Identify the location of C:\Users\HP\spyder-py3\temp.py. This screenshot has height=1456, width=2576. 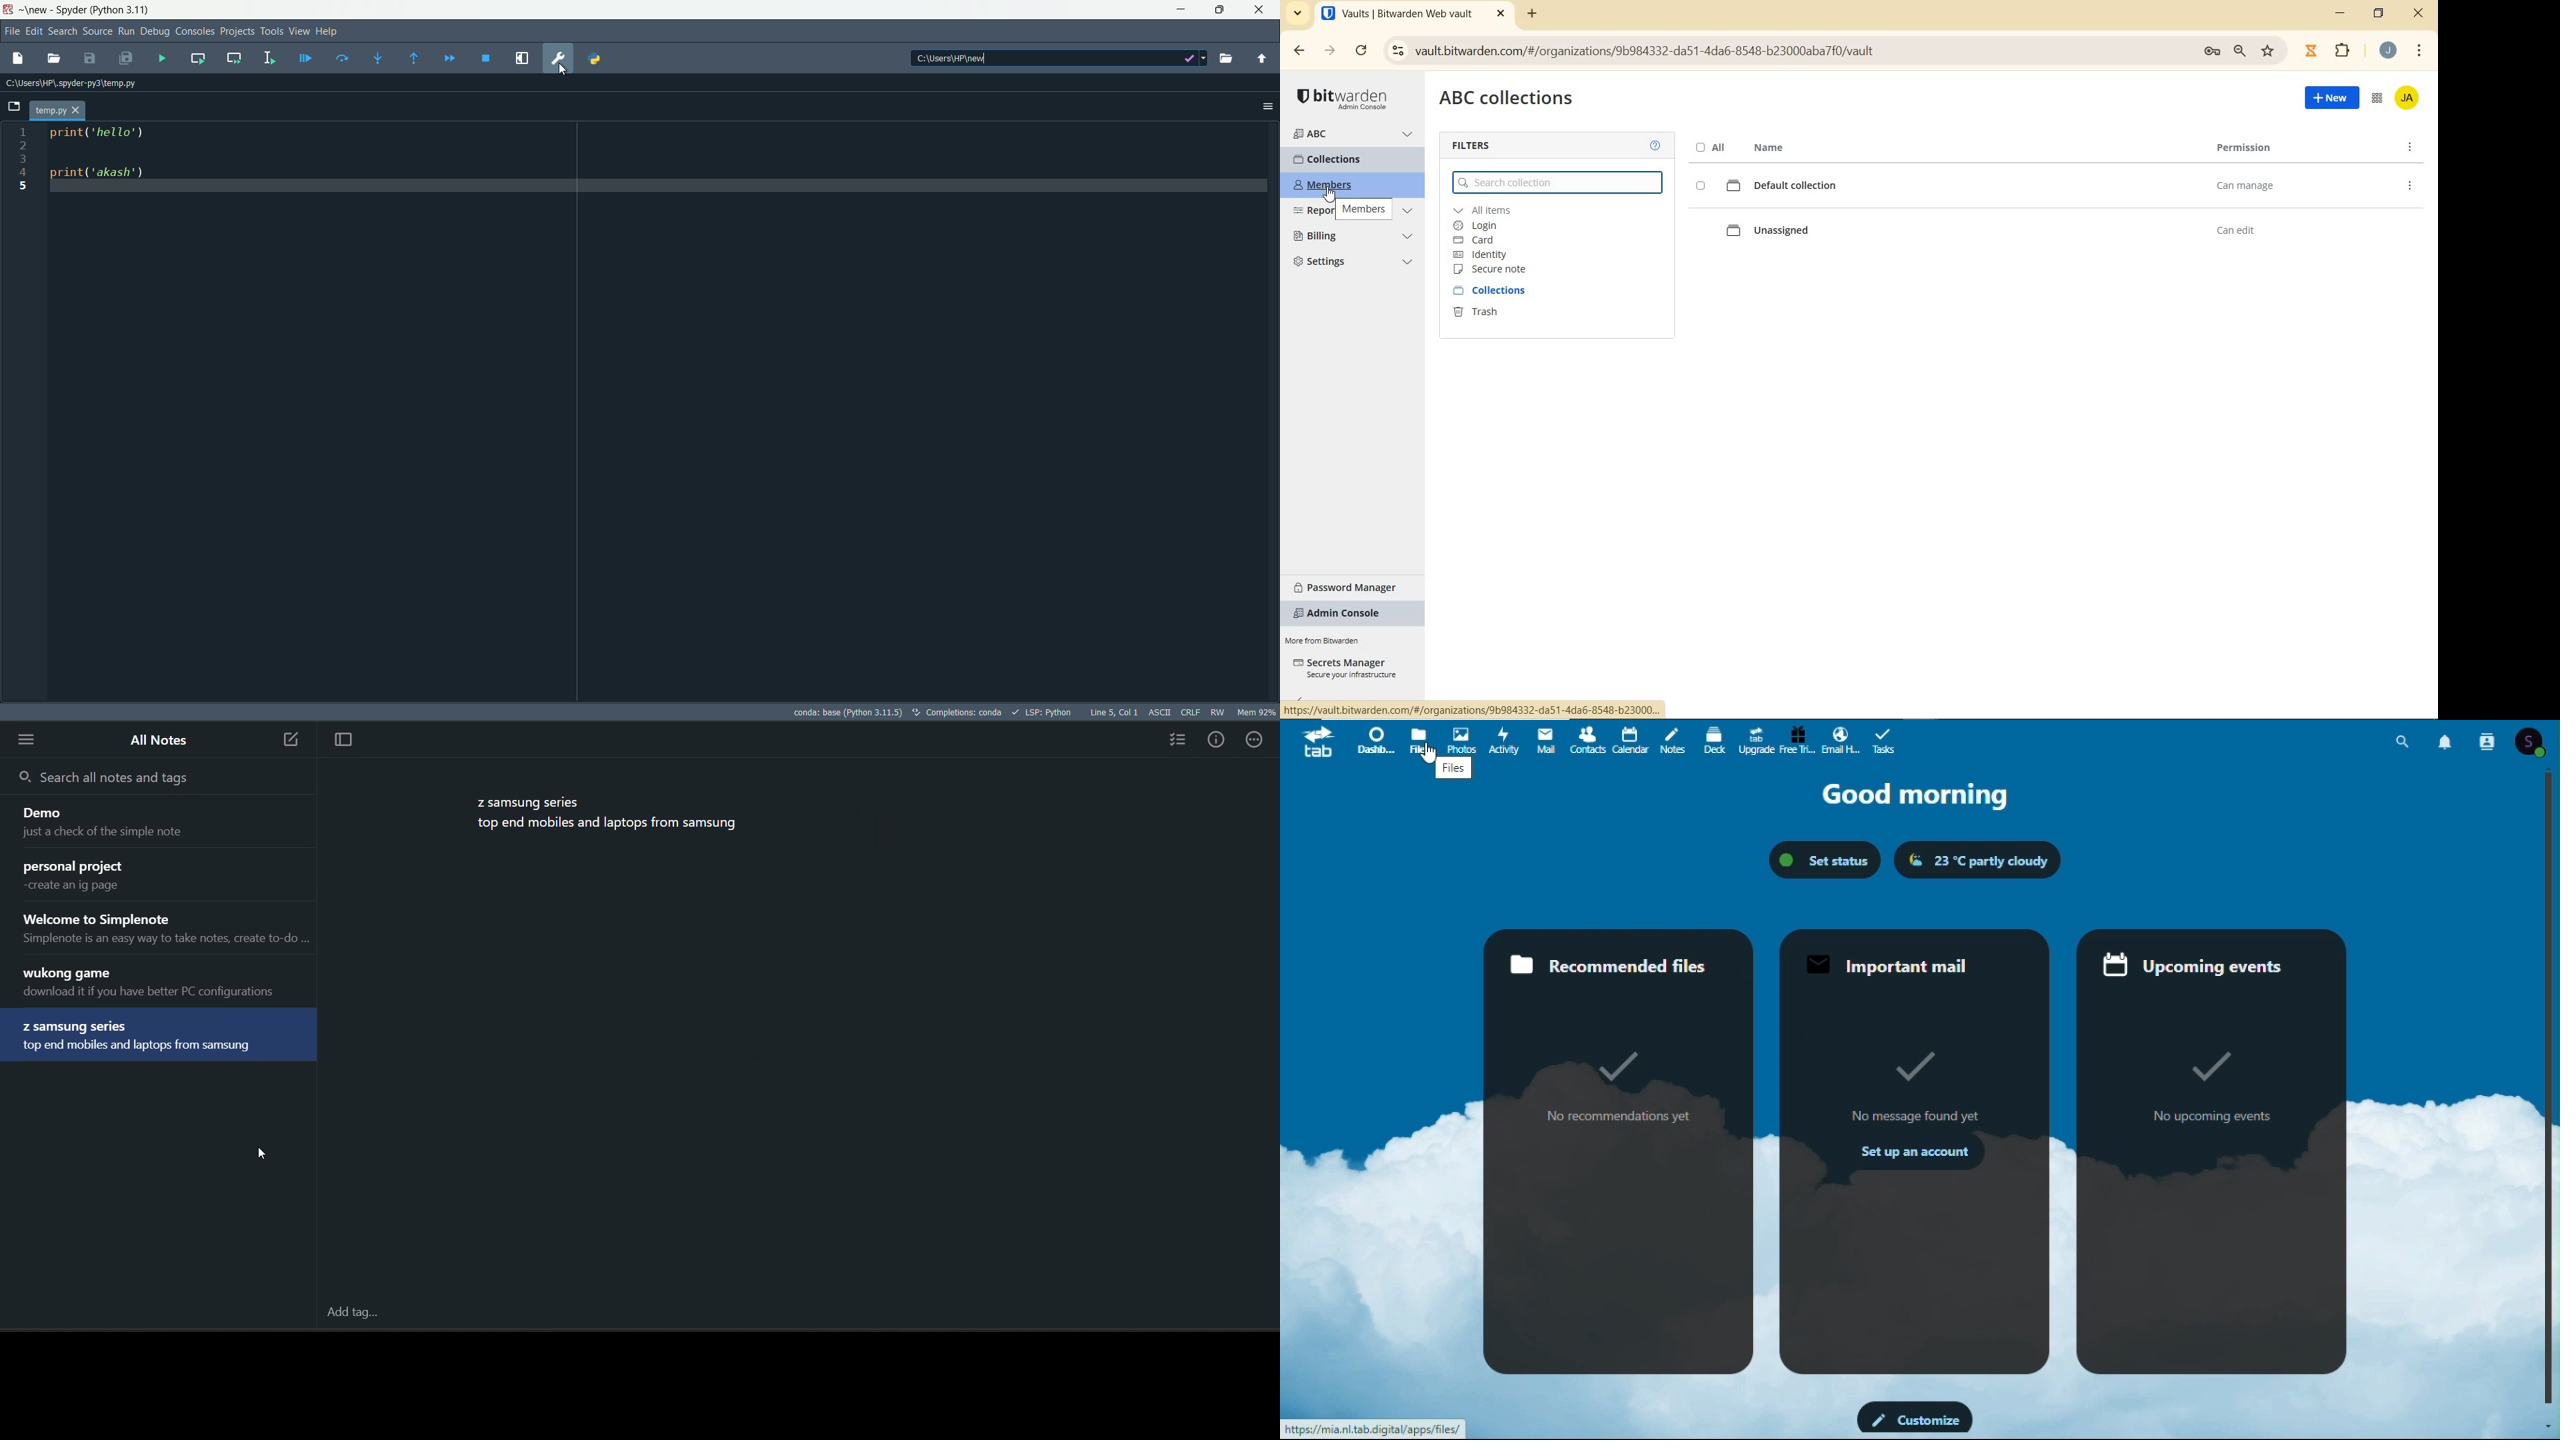
(71, 84).